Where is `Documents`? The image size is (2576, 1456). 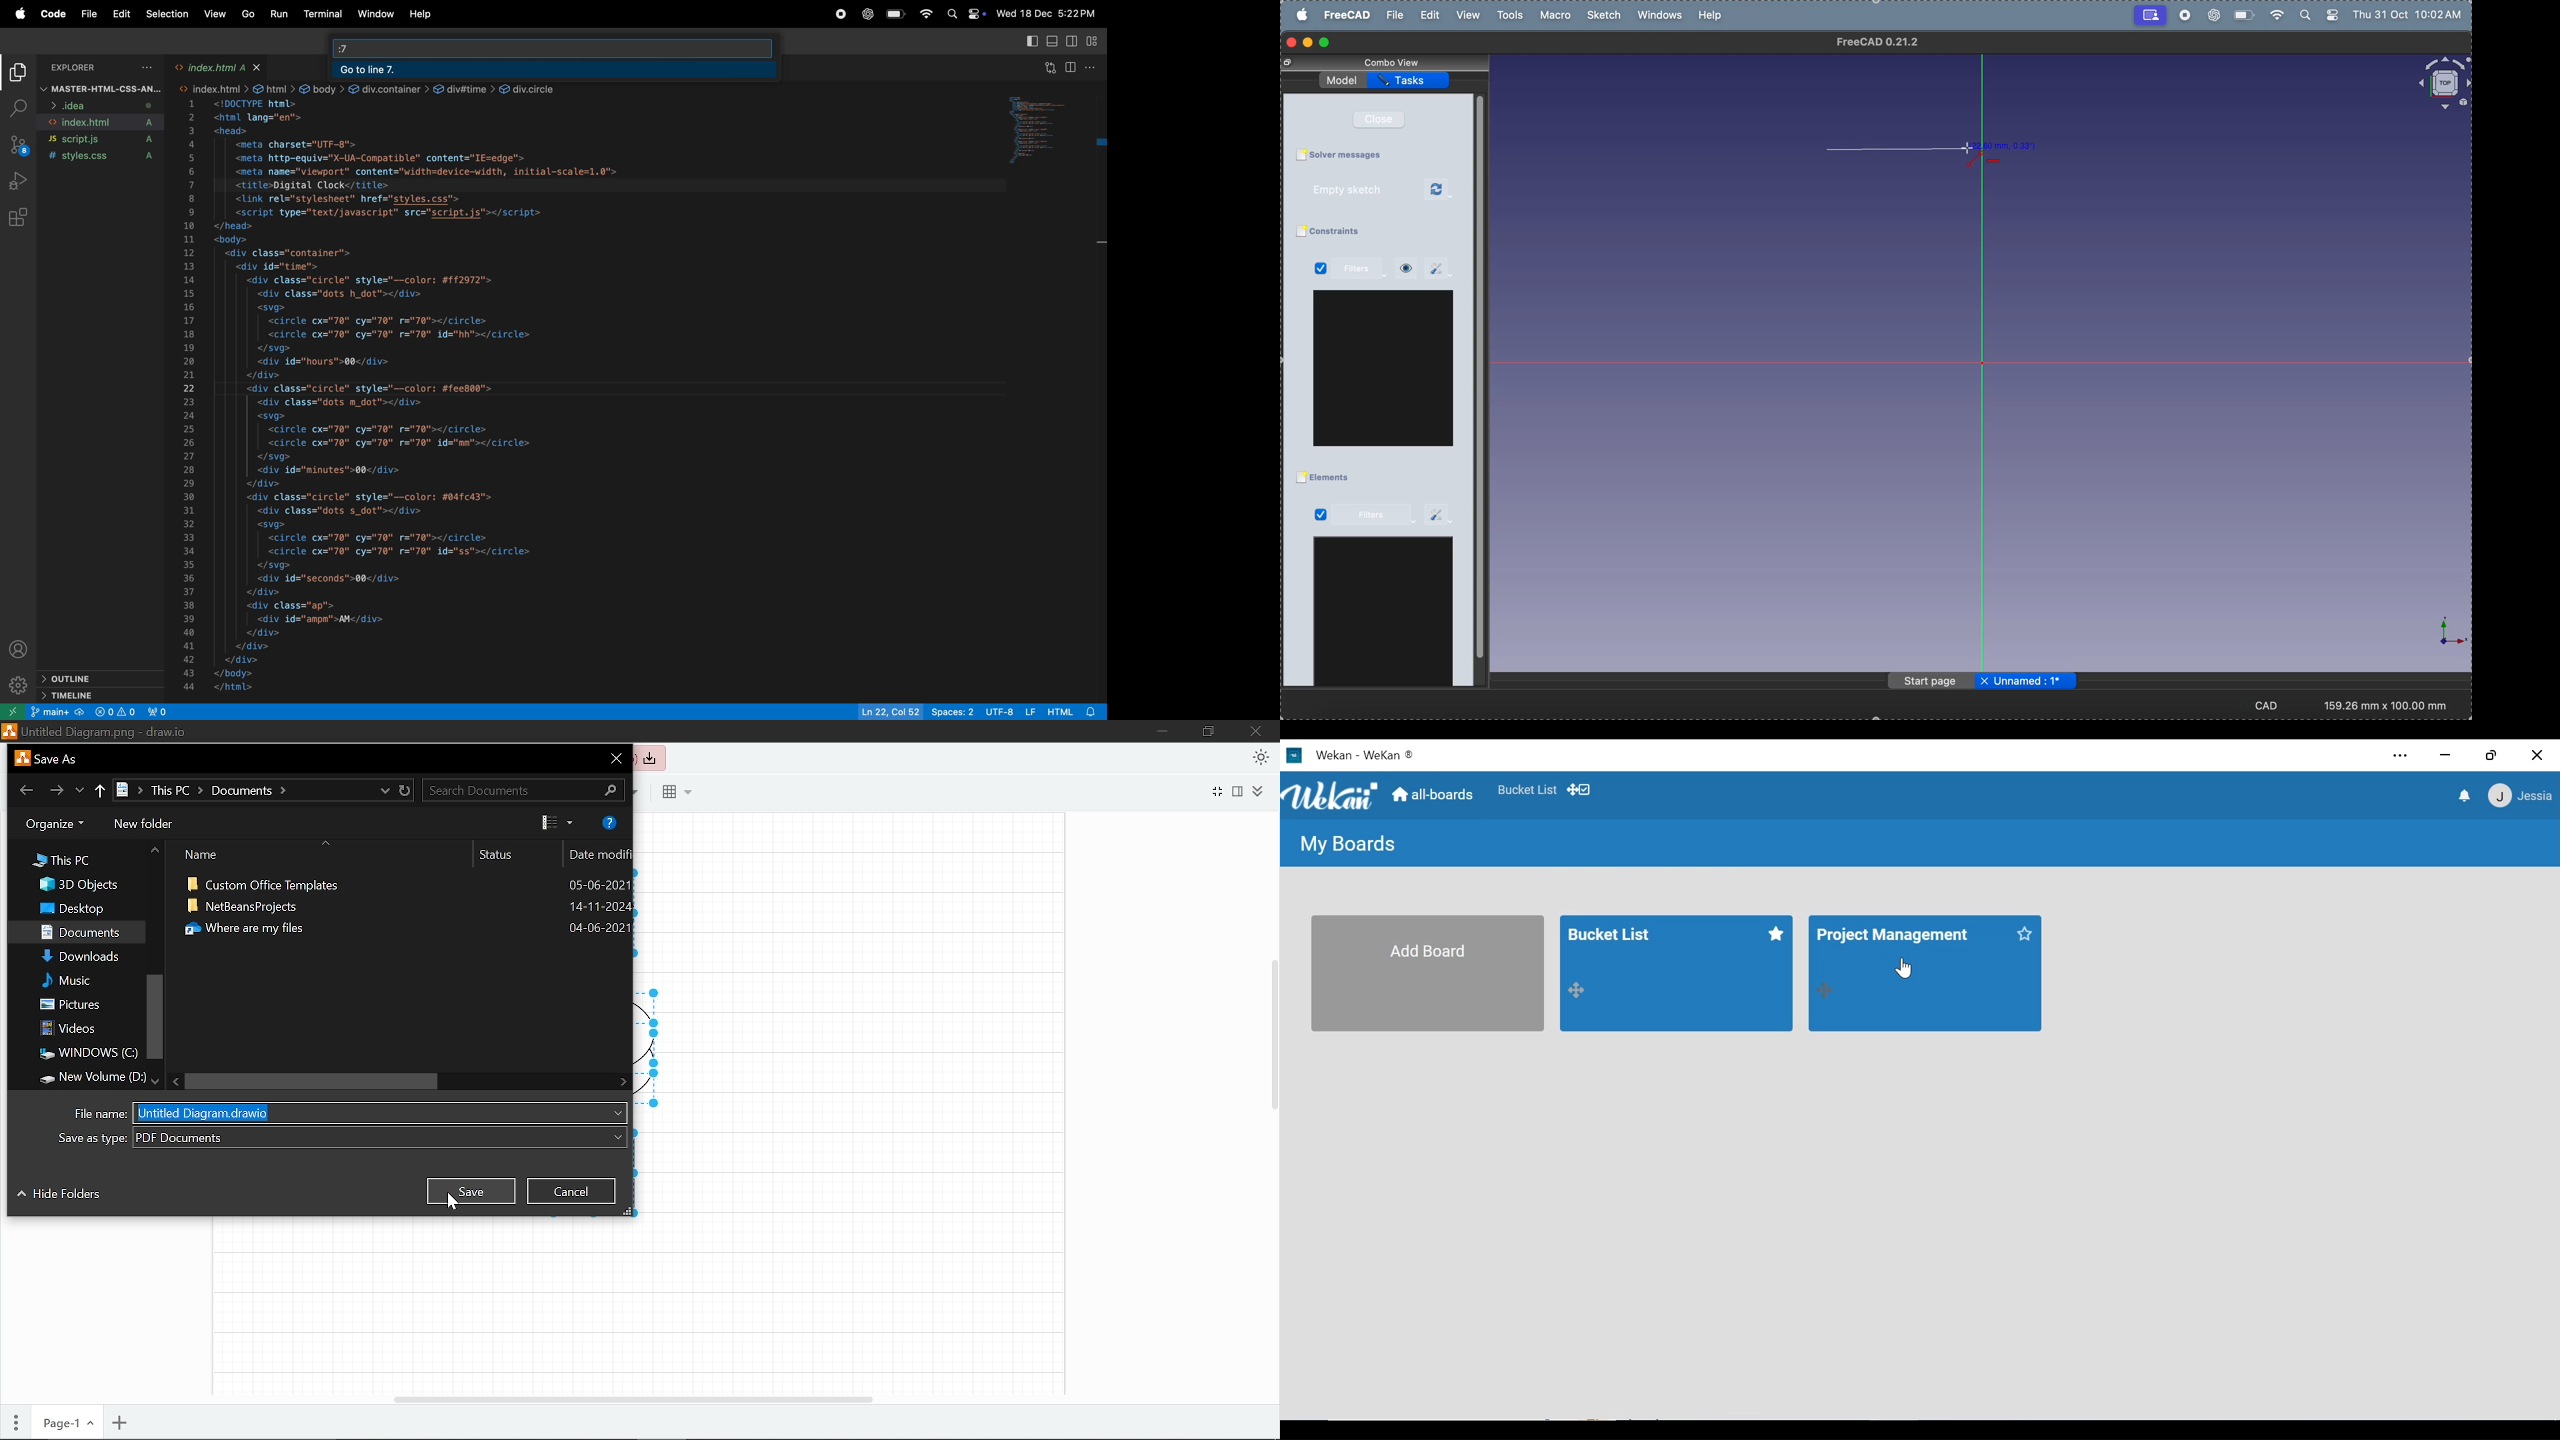 Documents is located at coordinates (82, 933).